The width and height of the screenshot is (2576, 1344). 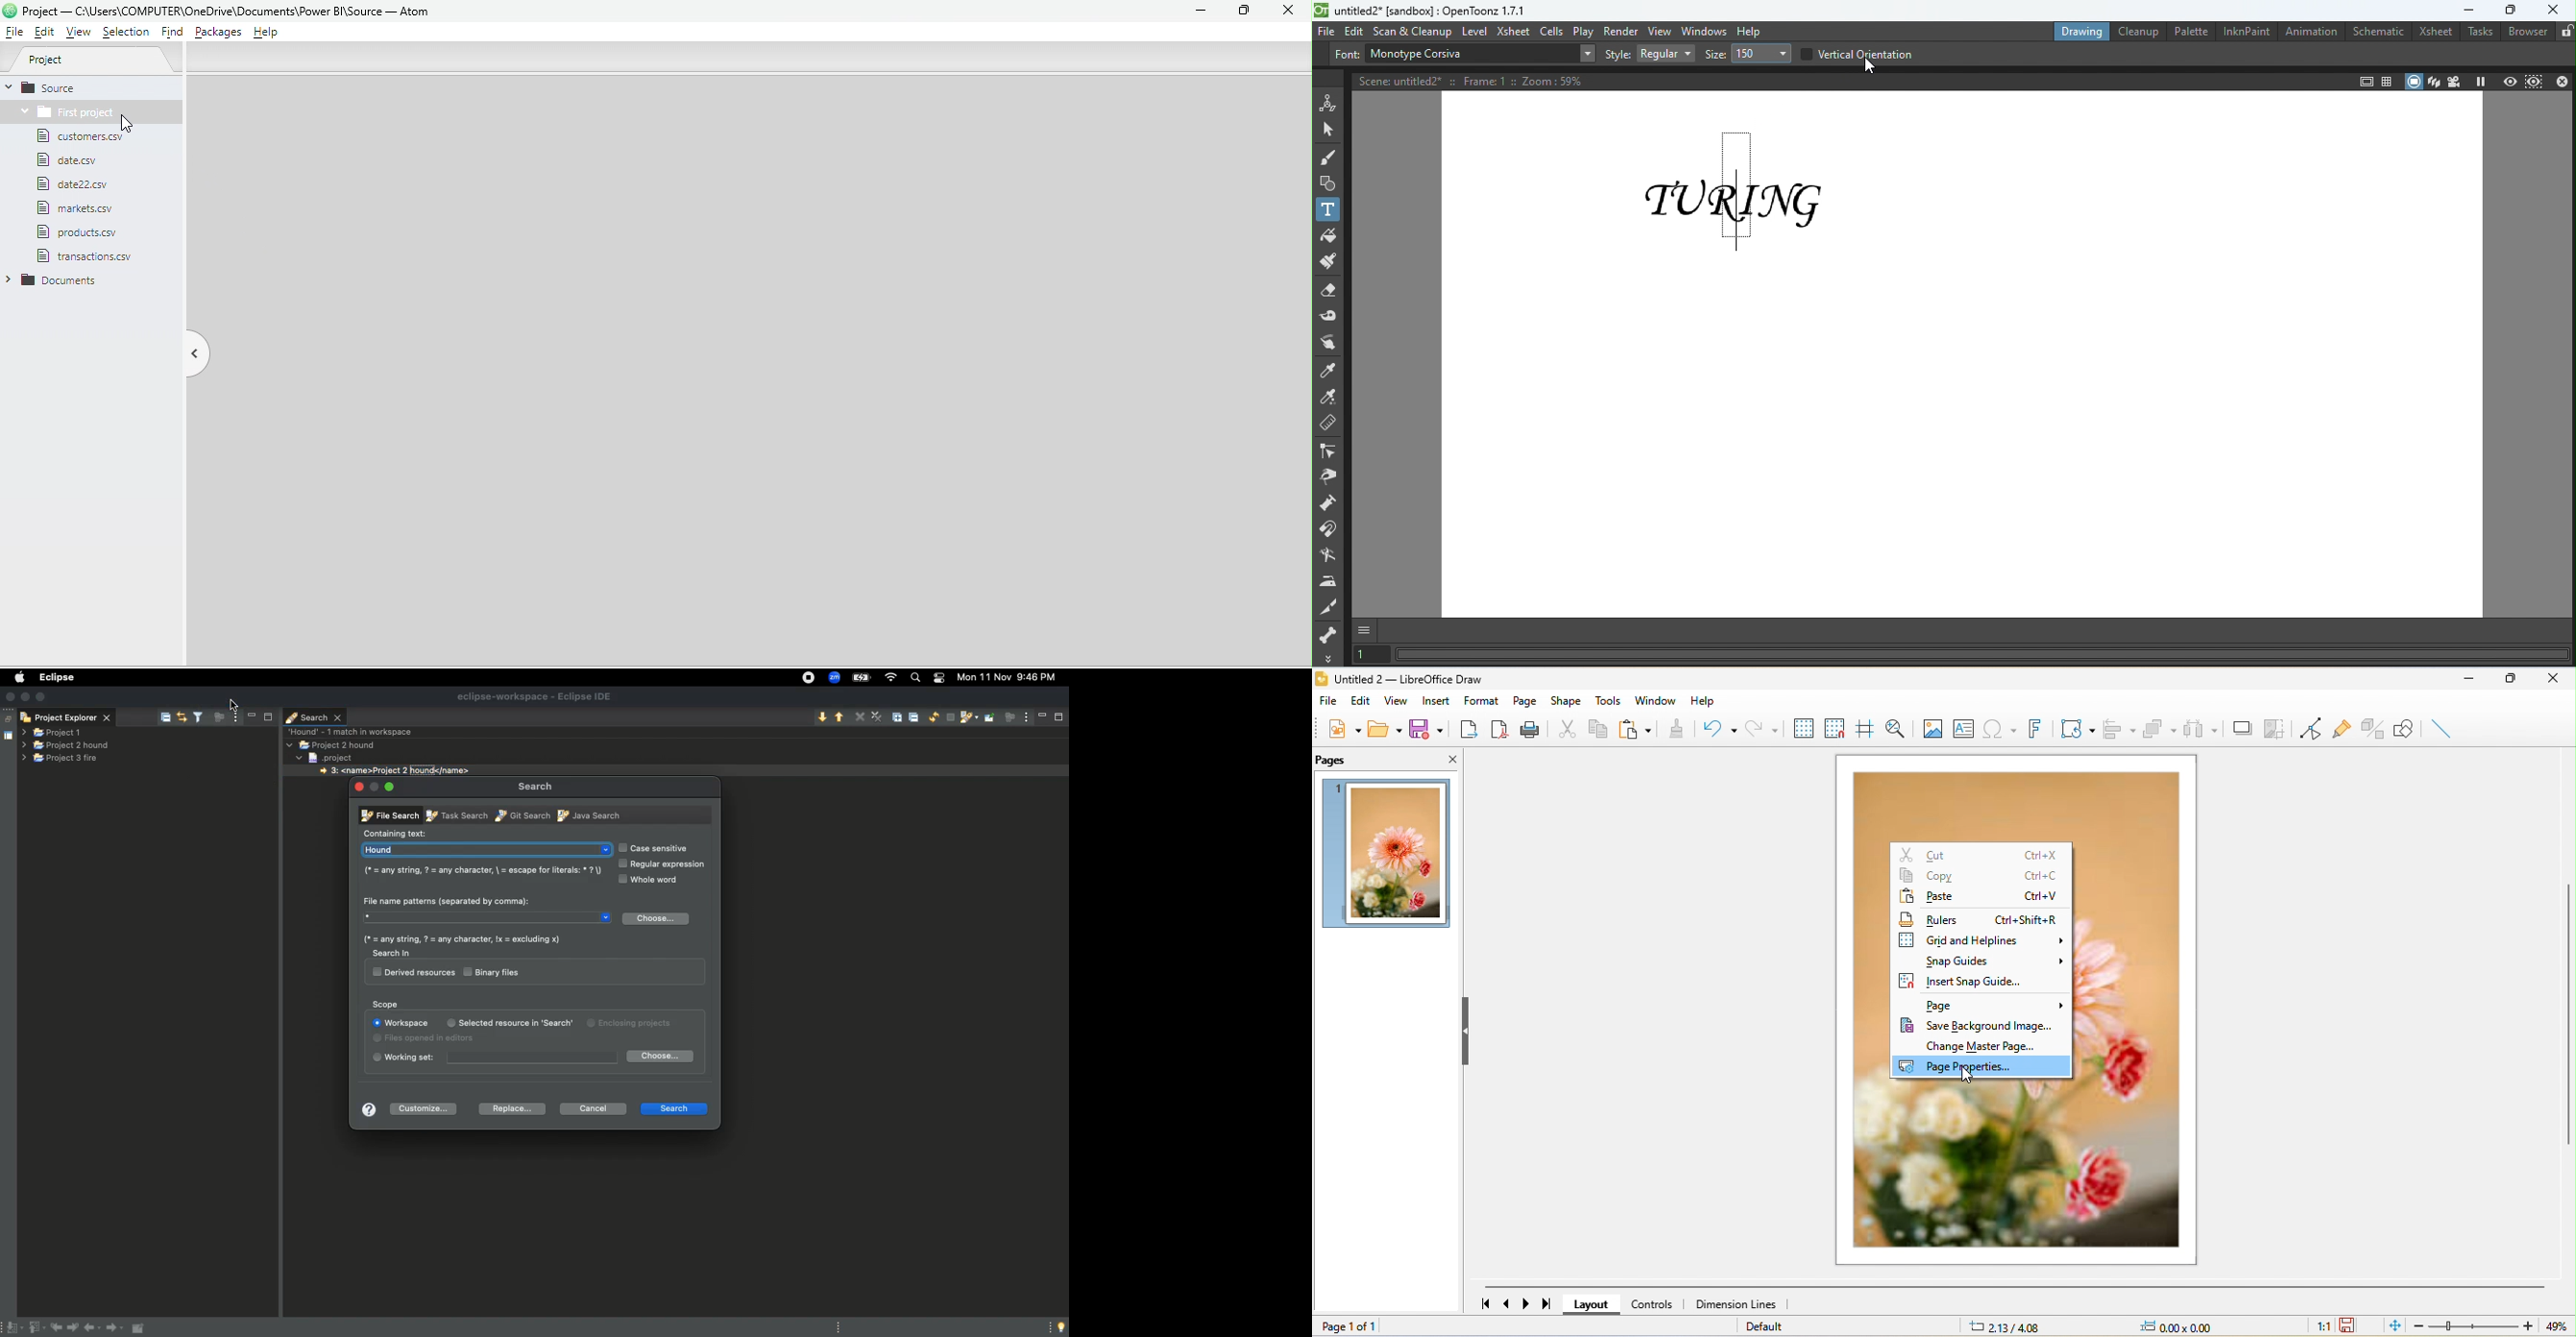 I want to click on Close, so click(x=358, y=785).